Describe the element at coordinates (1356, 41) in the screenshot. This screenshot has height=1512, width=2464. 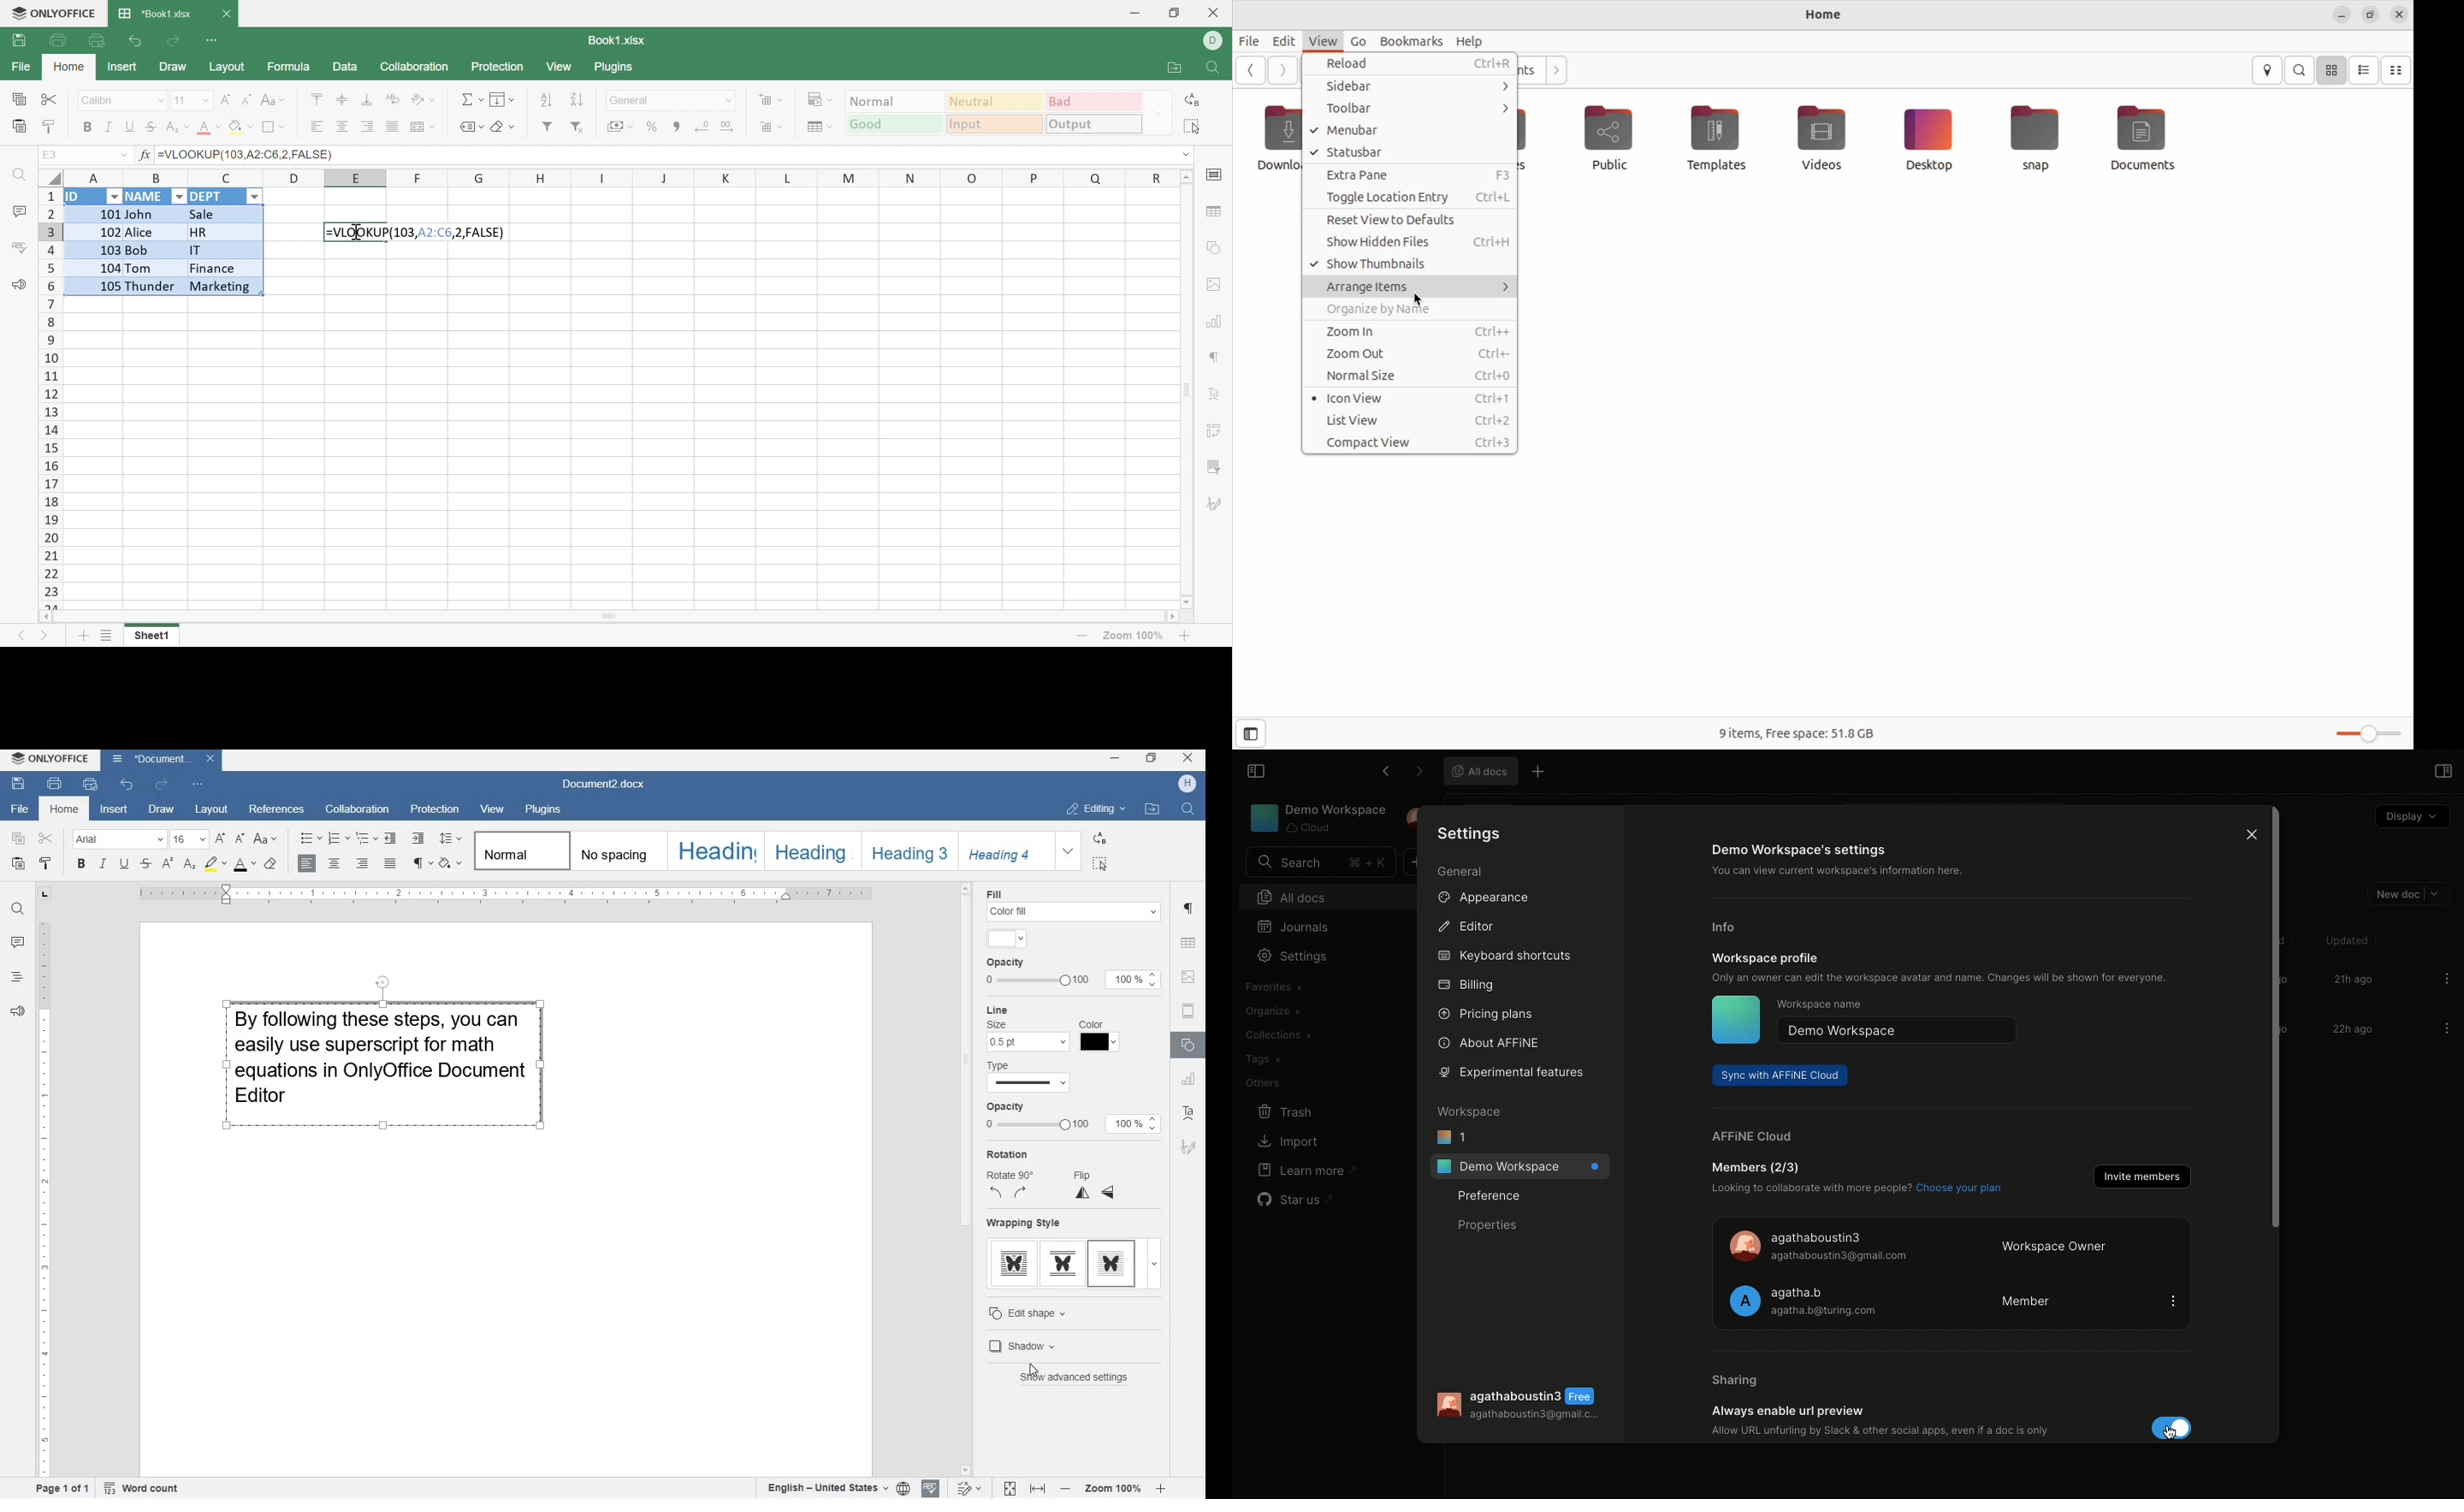
I see `Go` at that location.